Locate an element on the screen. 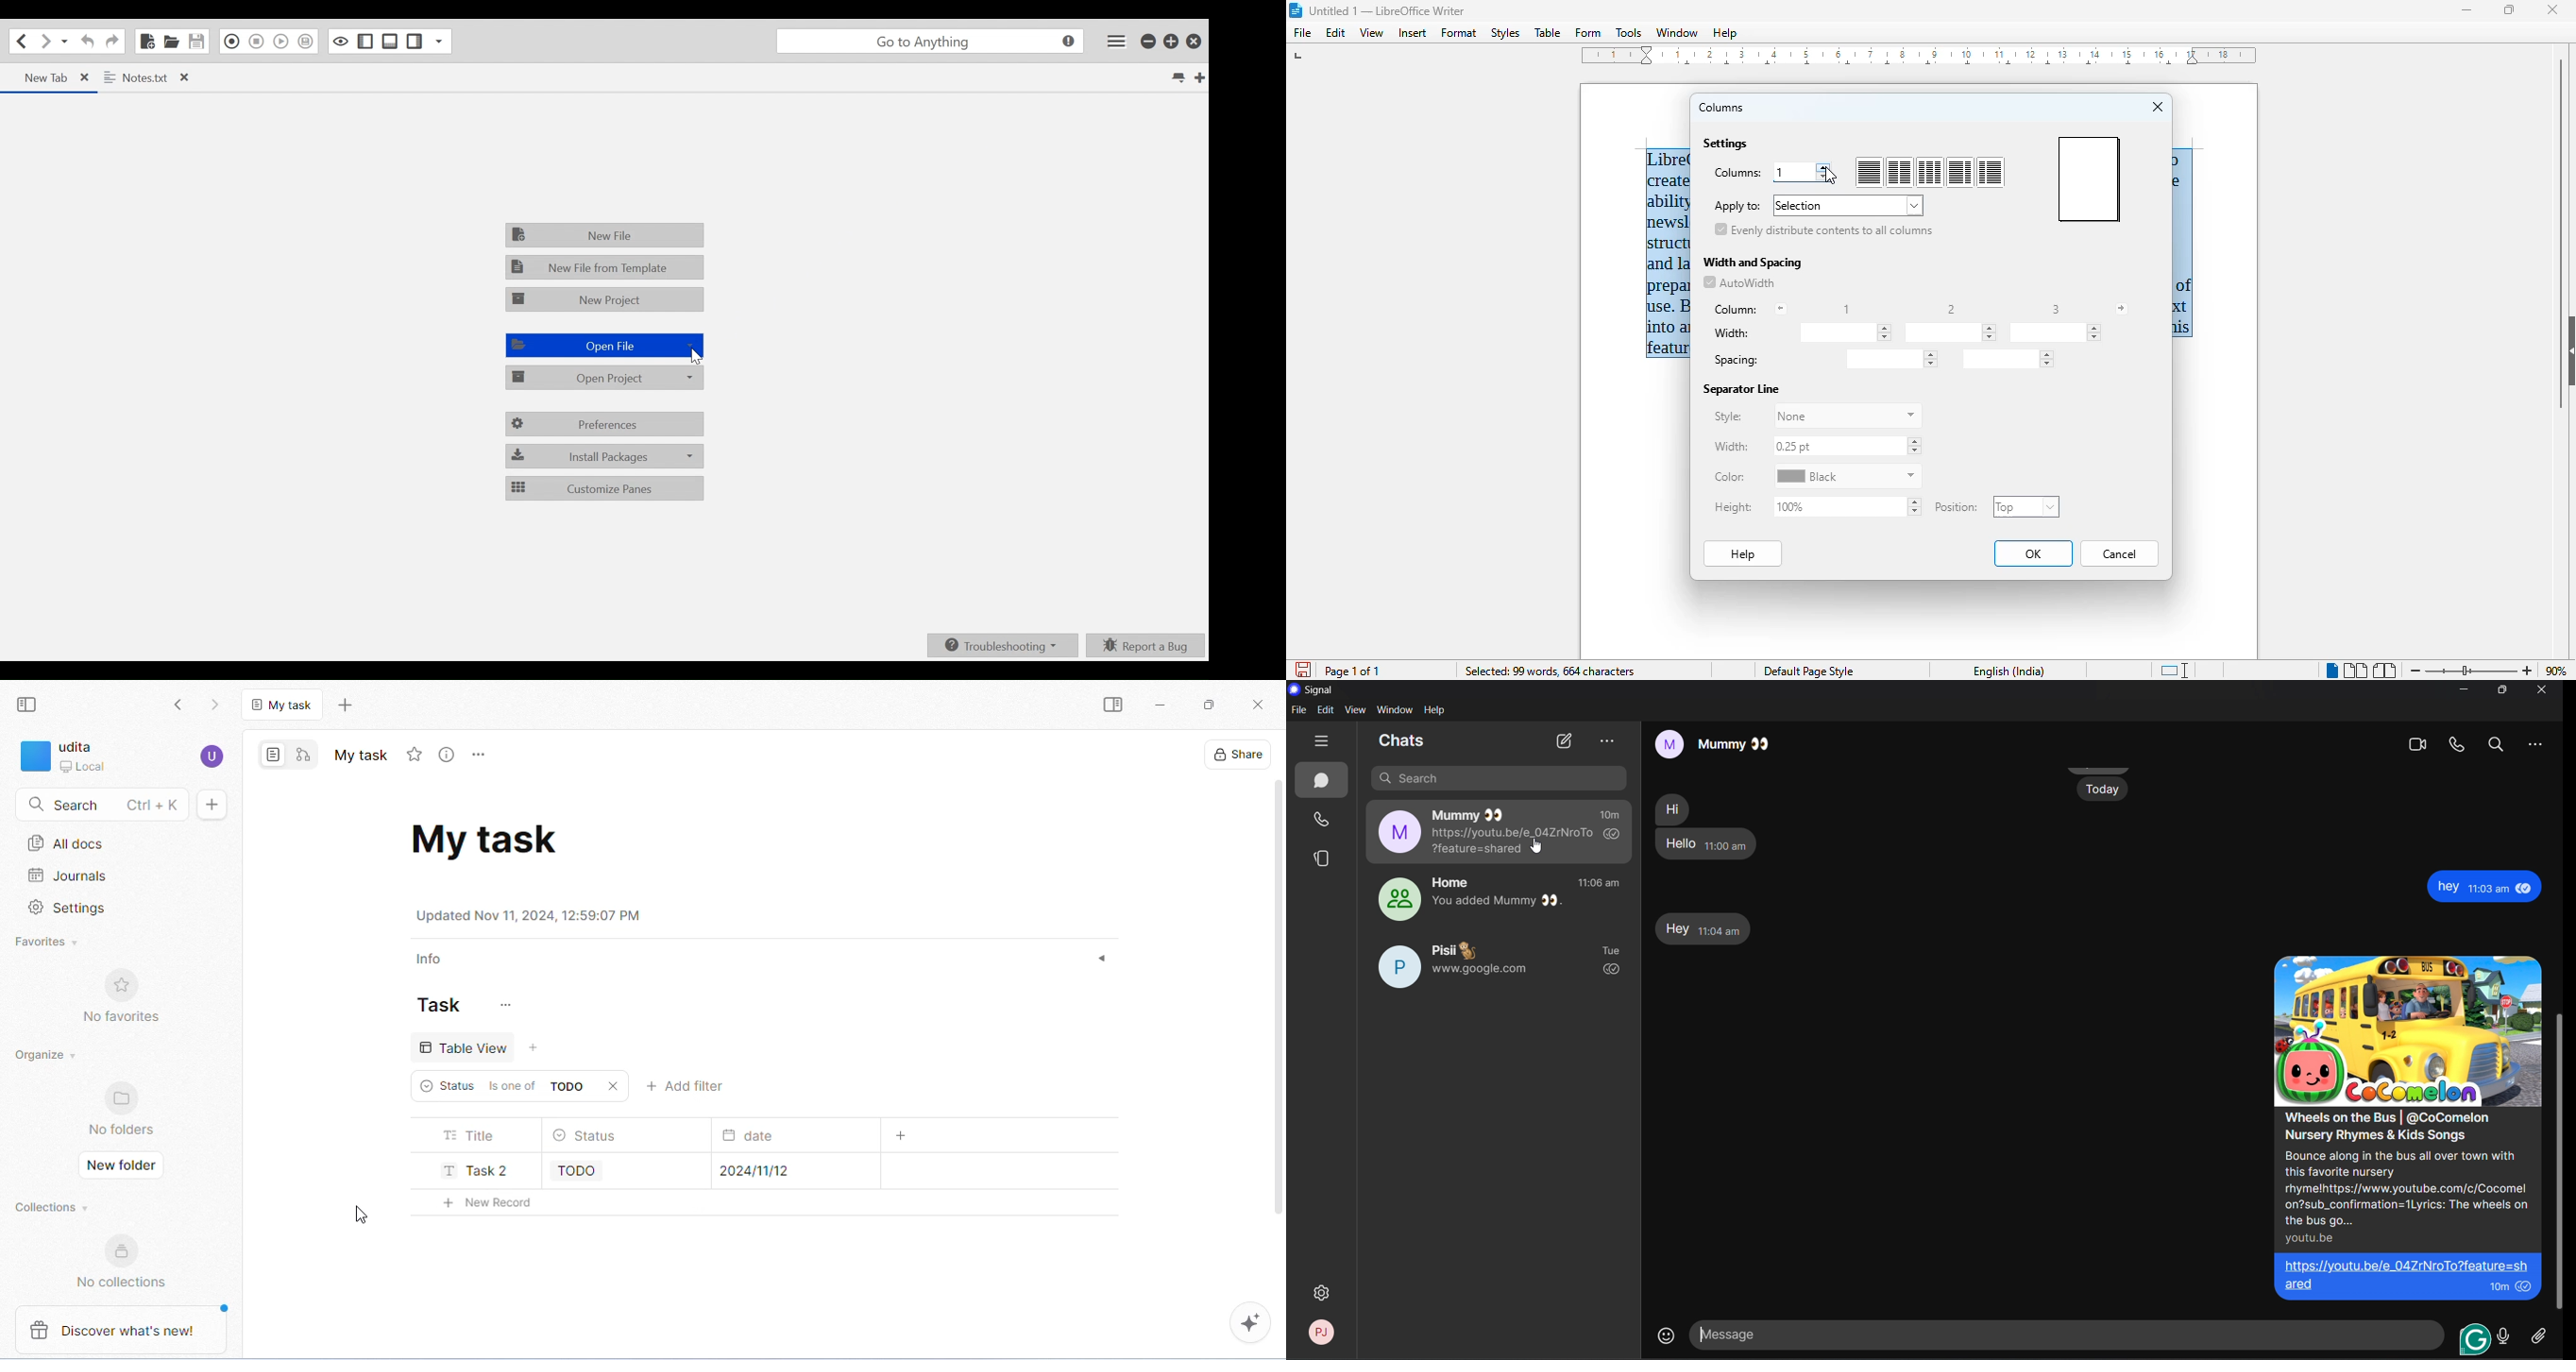 The width and height of the screenshot is (2576, 1372). collections is located at coordinates (52, 1207).